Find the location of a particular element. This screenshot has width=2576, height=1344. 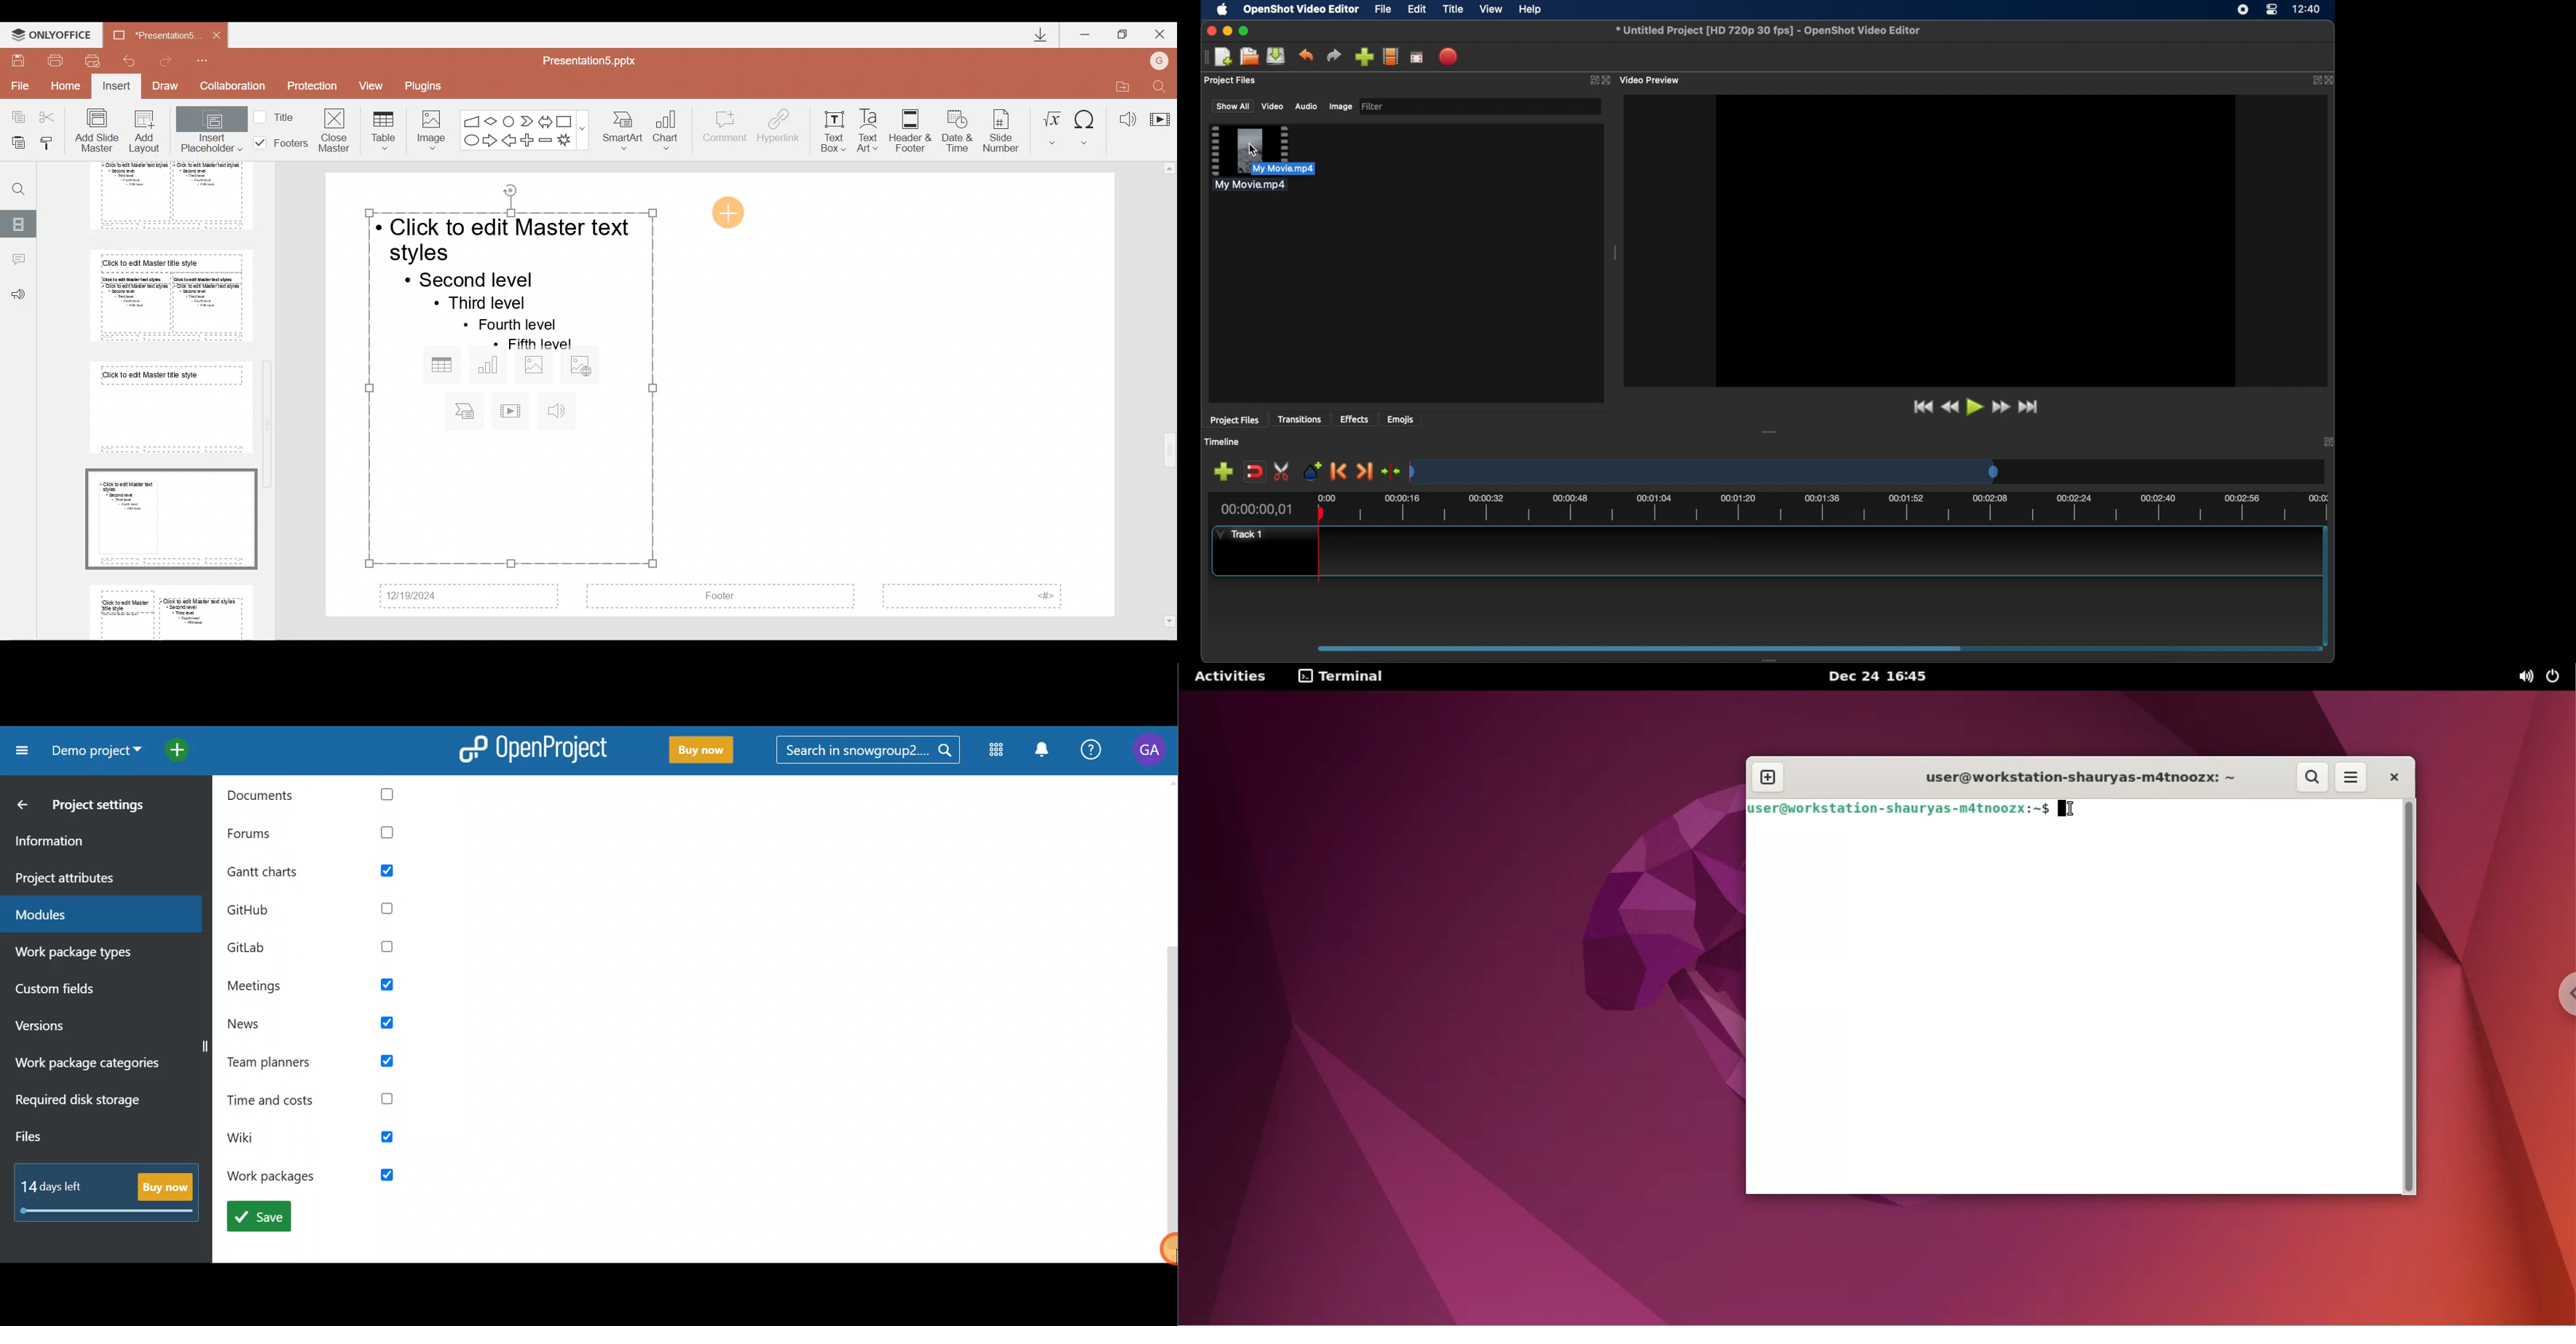

video  preview is located at coordinates (1989, 236).